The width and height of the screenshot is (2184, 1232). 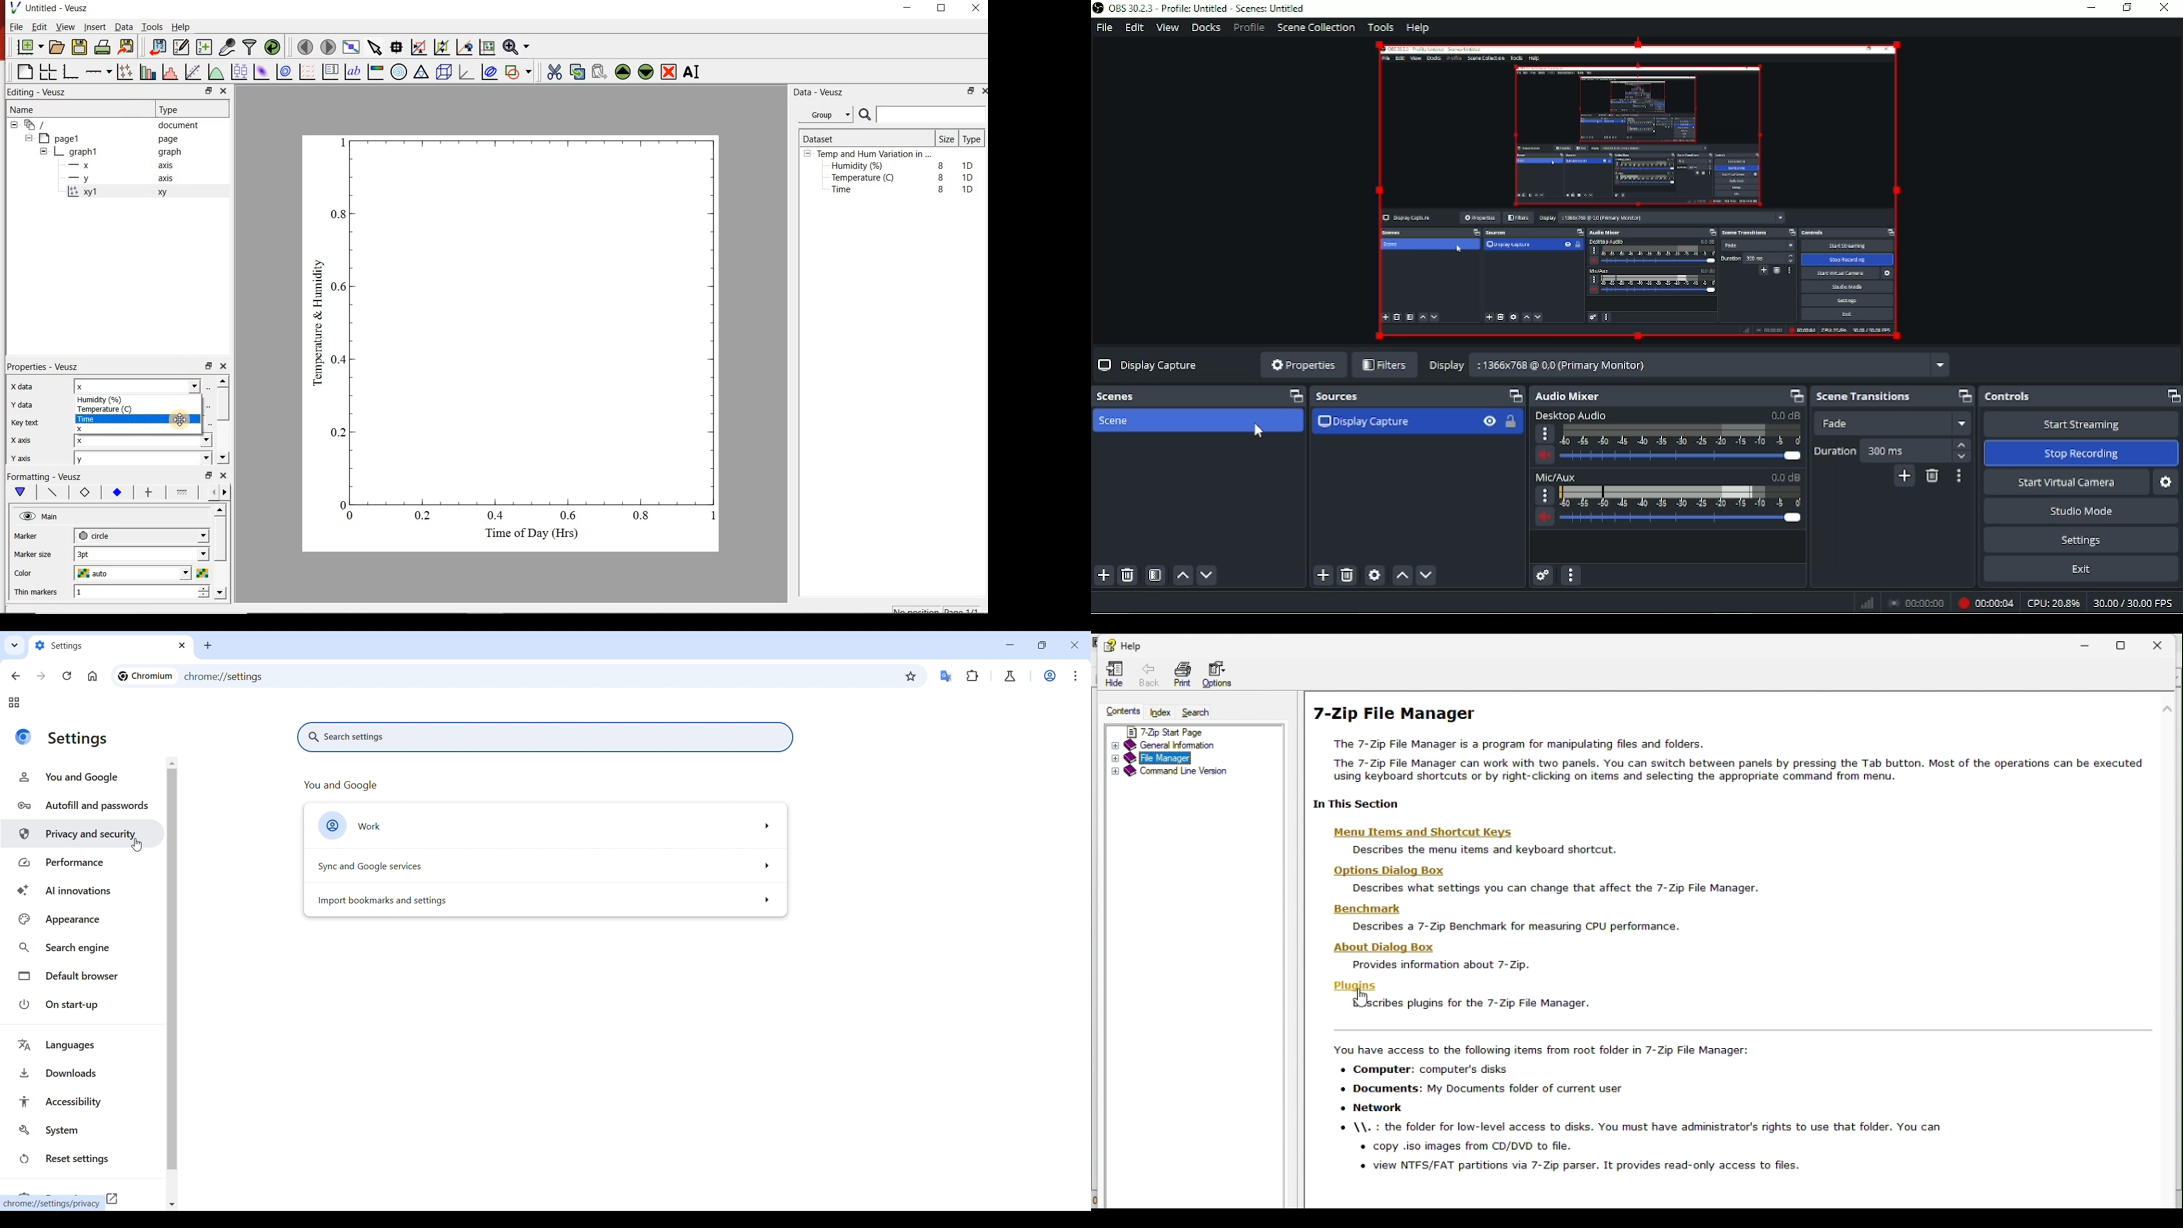 I want to click on about, so click(x=1386, y=947).